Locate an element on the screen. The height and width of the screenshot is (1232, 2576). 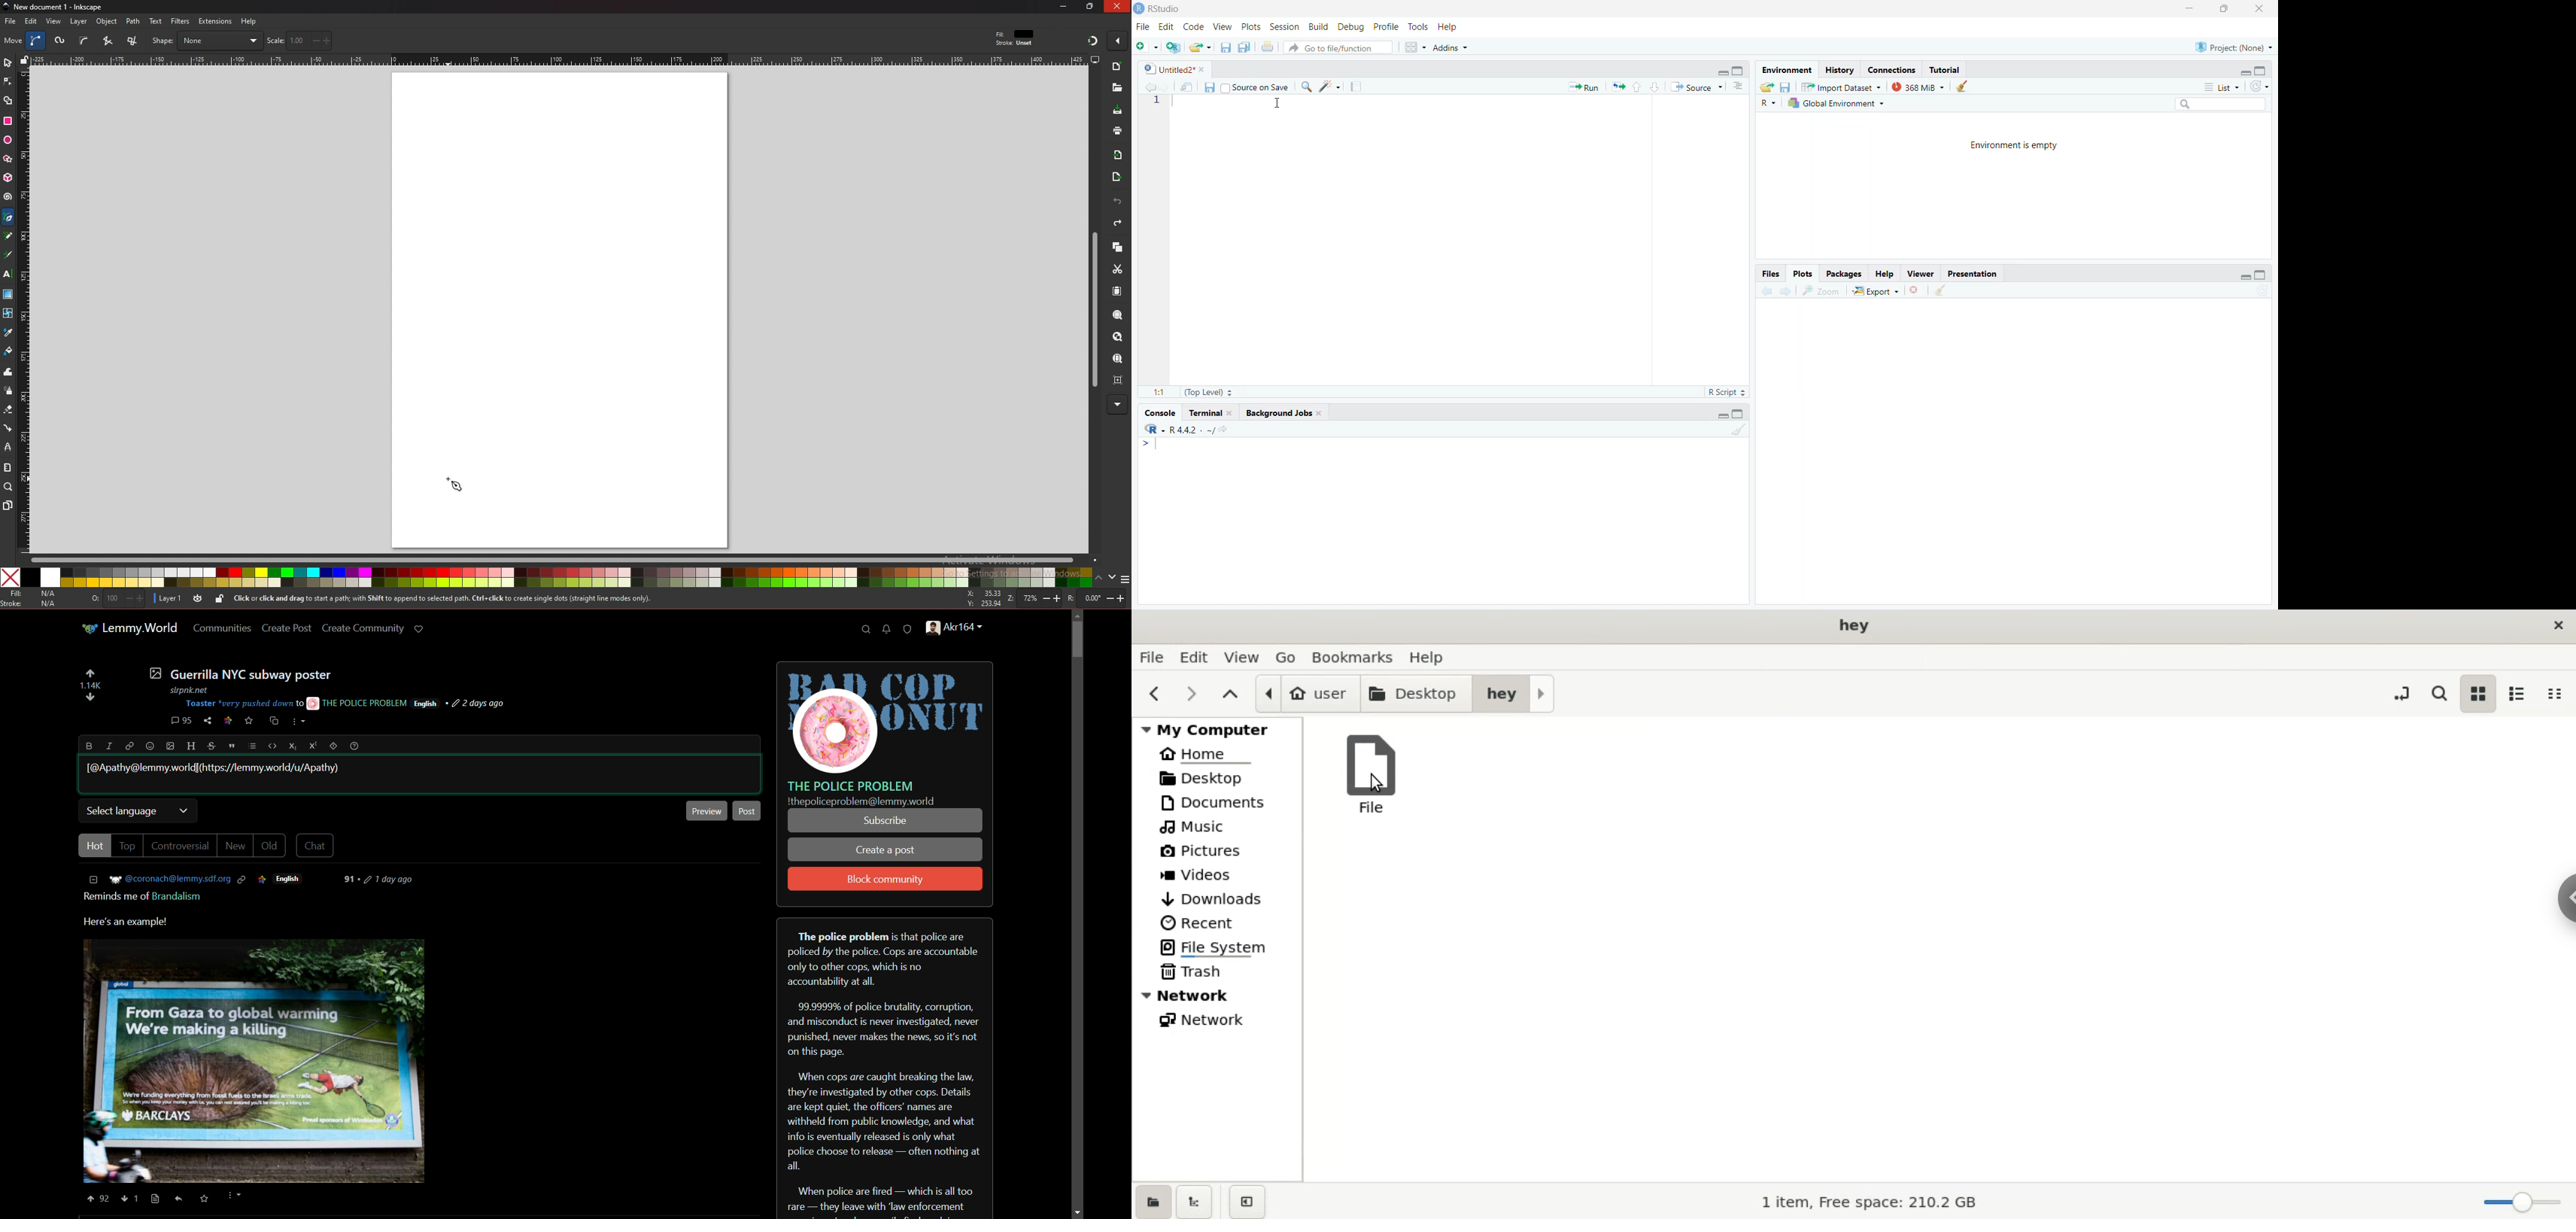
11 (Top Level) = is located at coordinates (1192, 390).